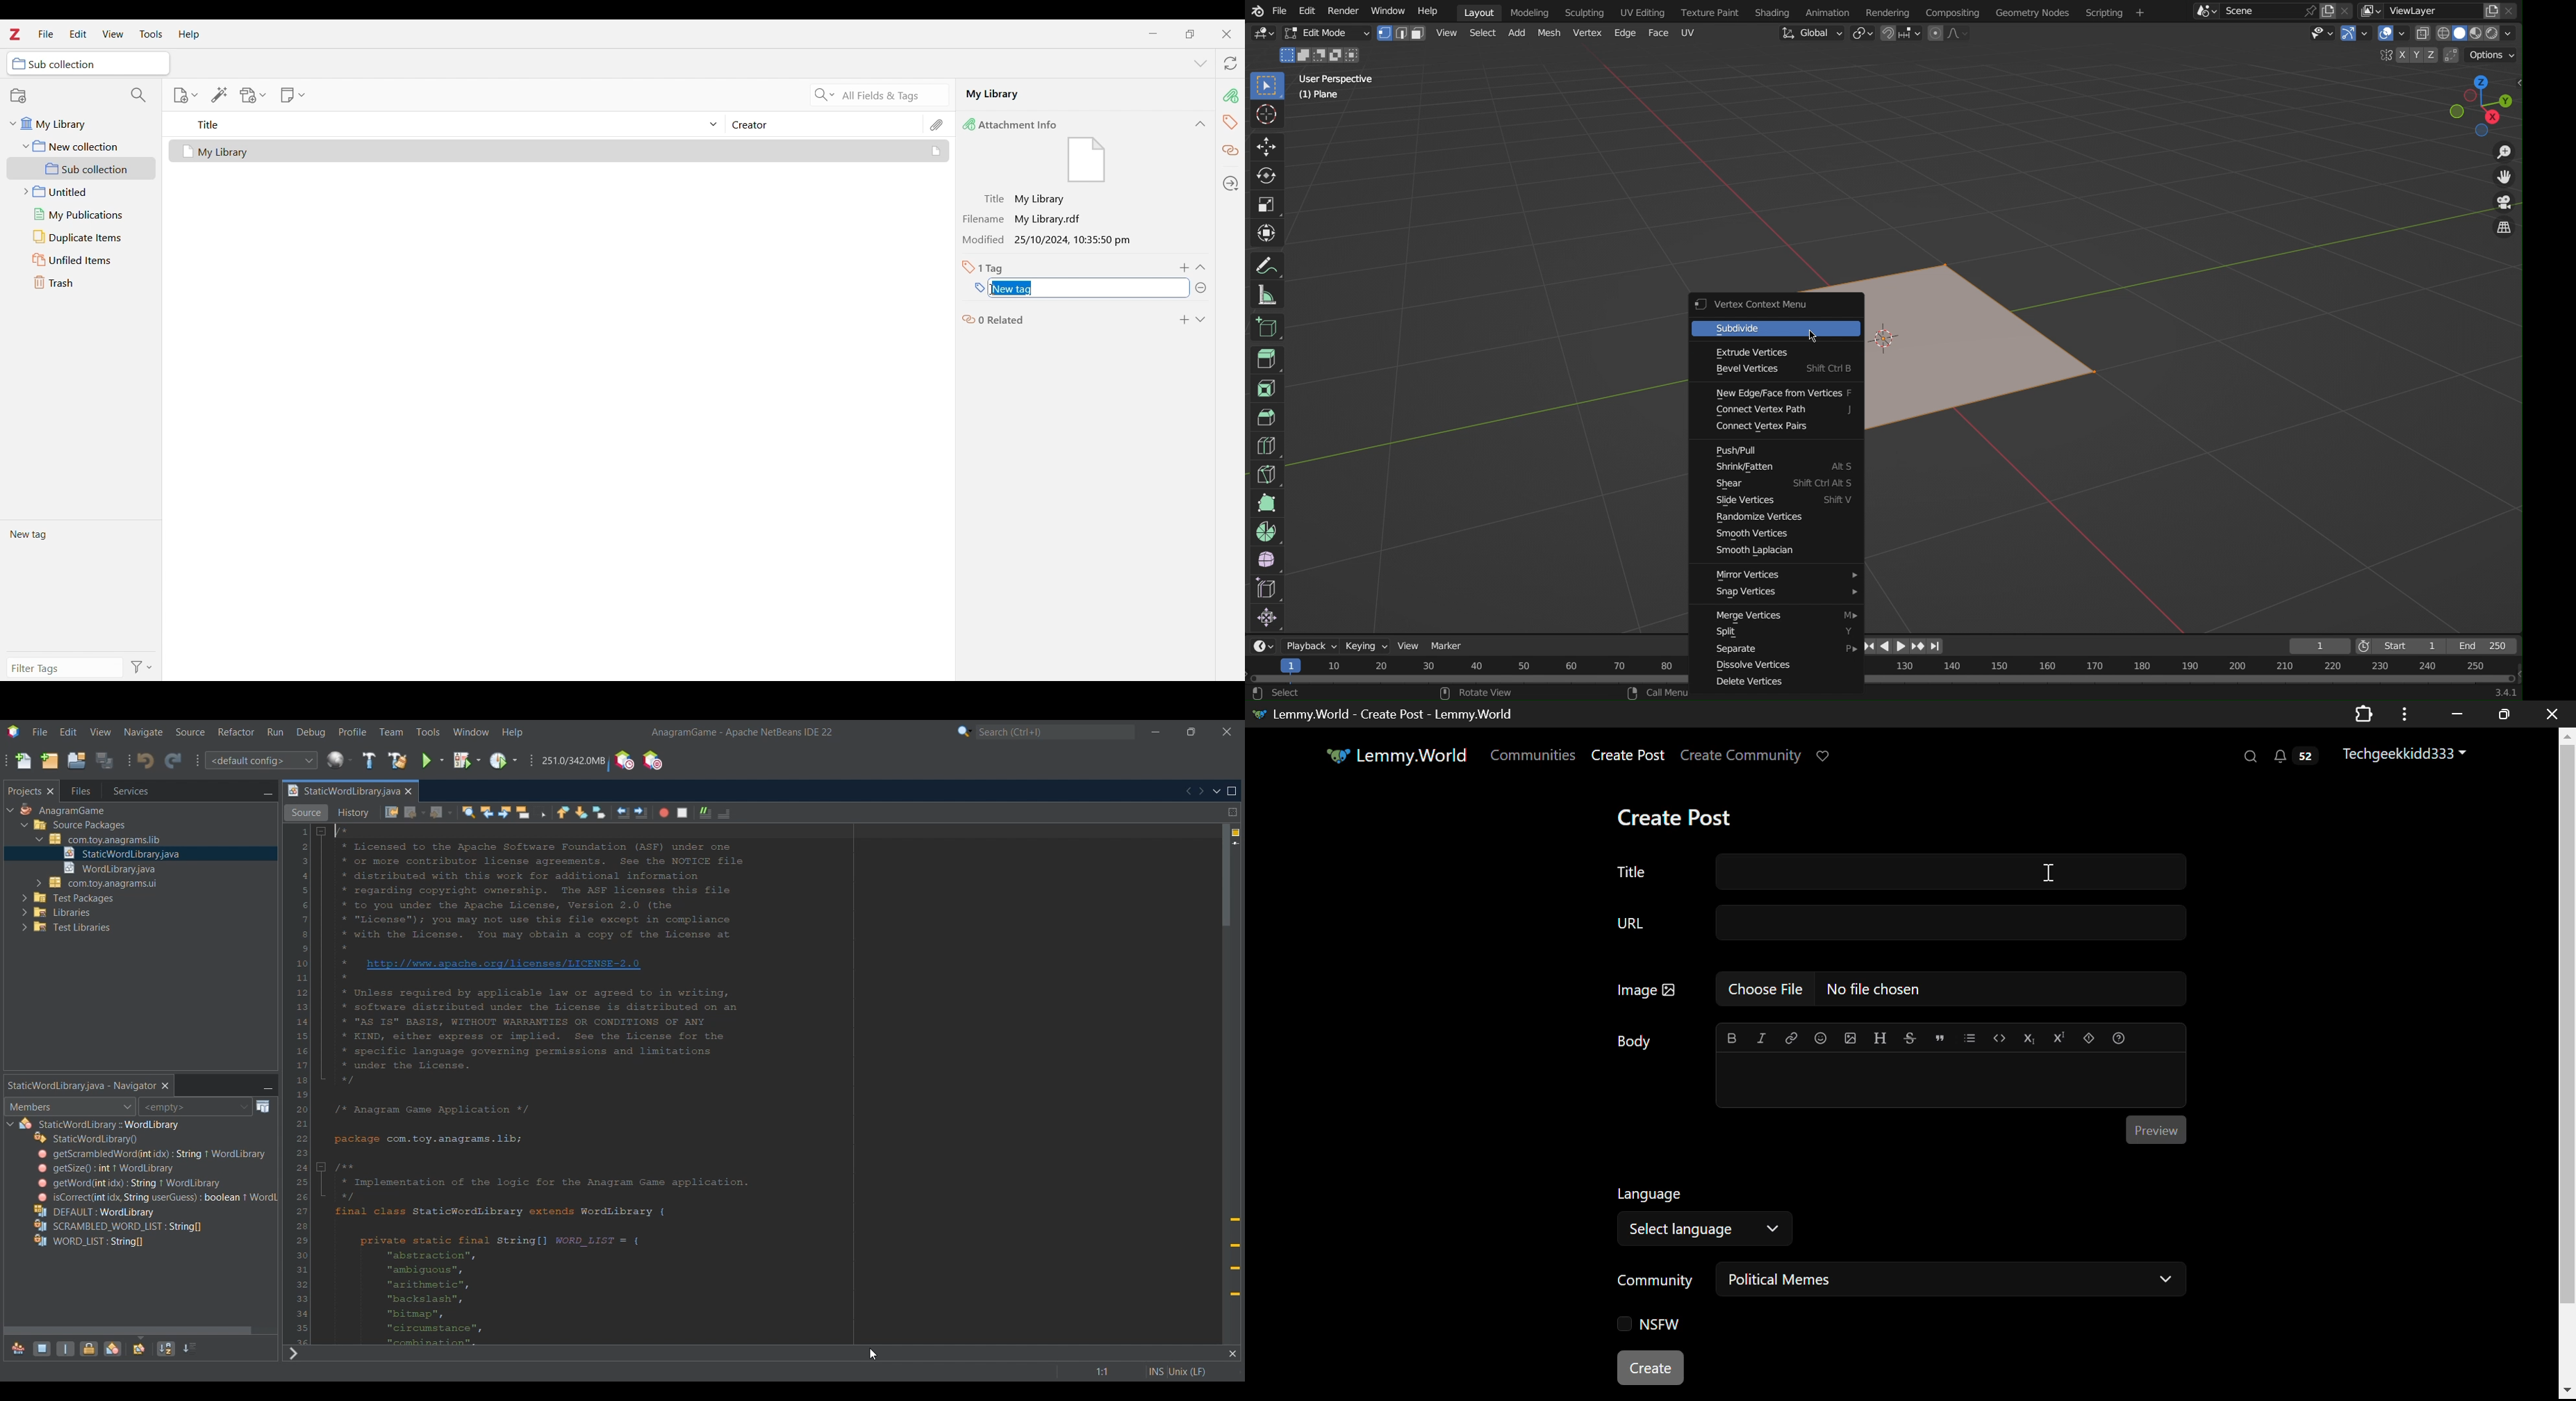 This screenshot has height=1428, width=2576. I want to click on New collection folder, so click(82, 146).